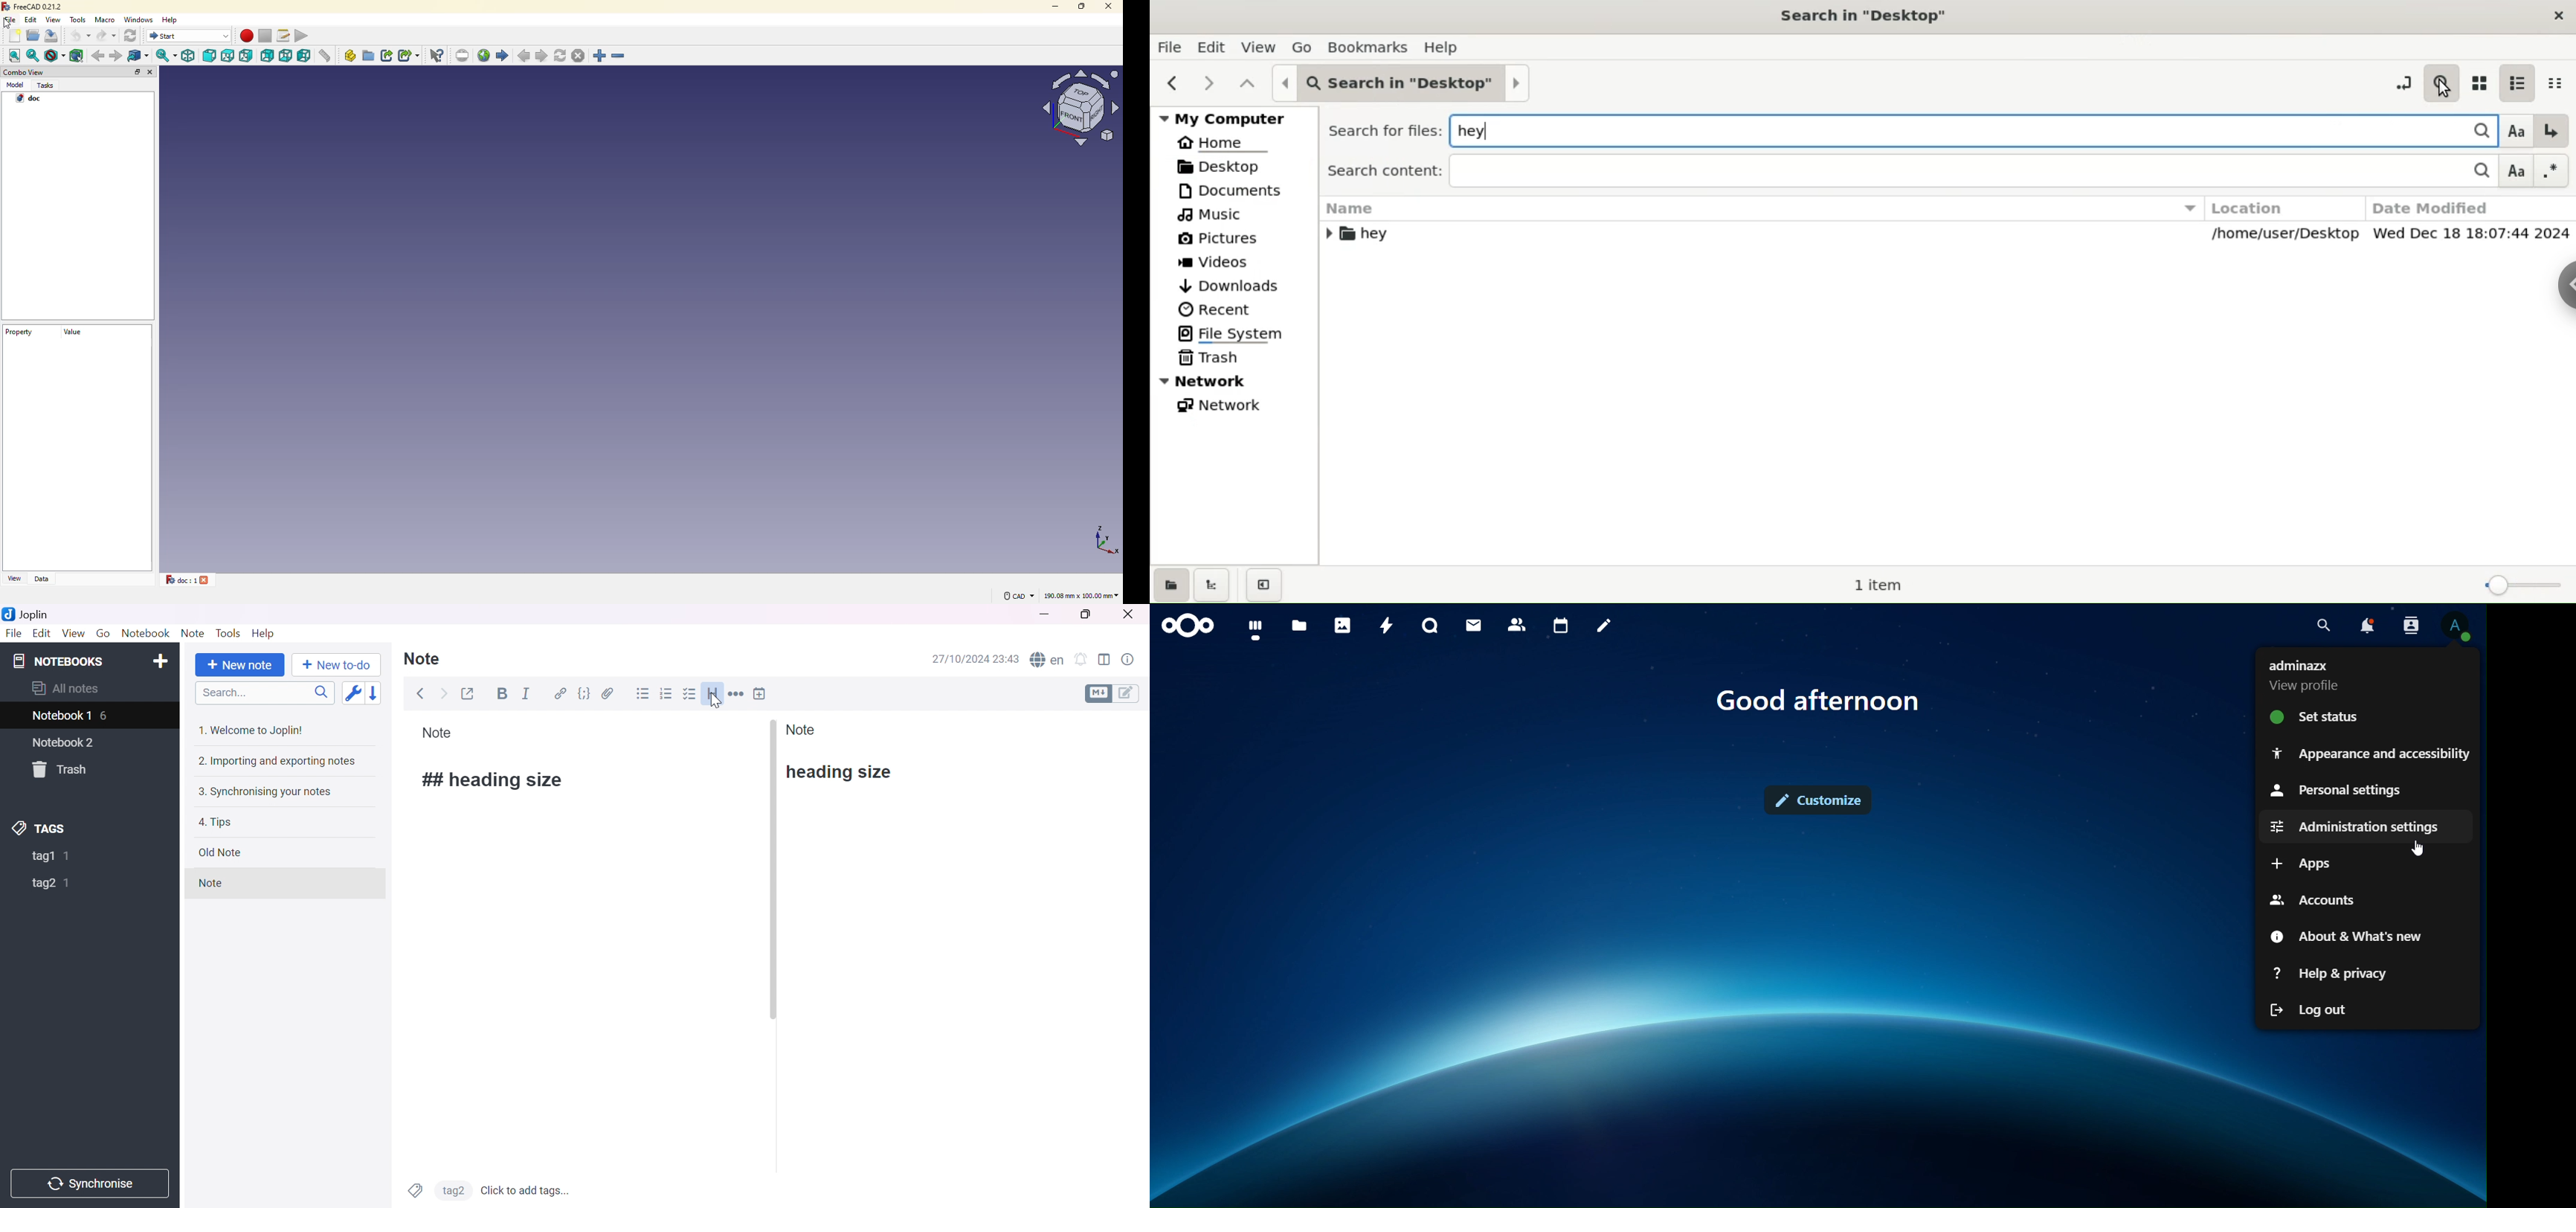  Describe the element at coordinates (55, 57) in the screenshot. I see `draw style` at that location.